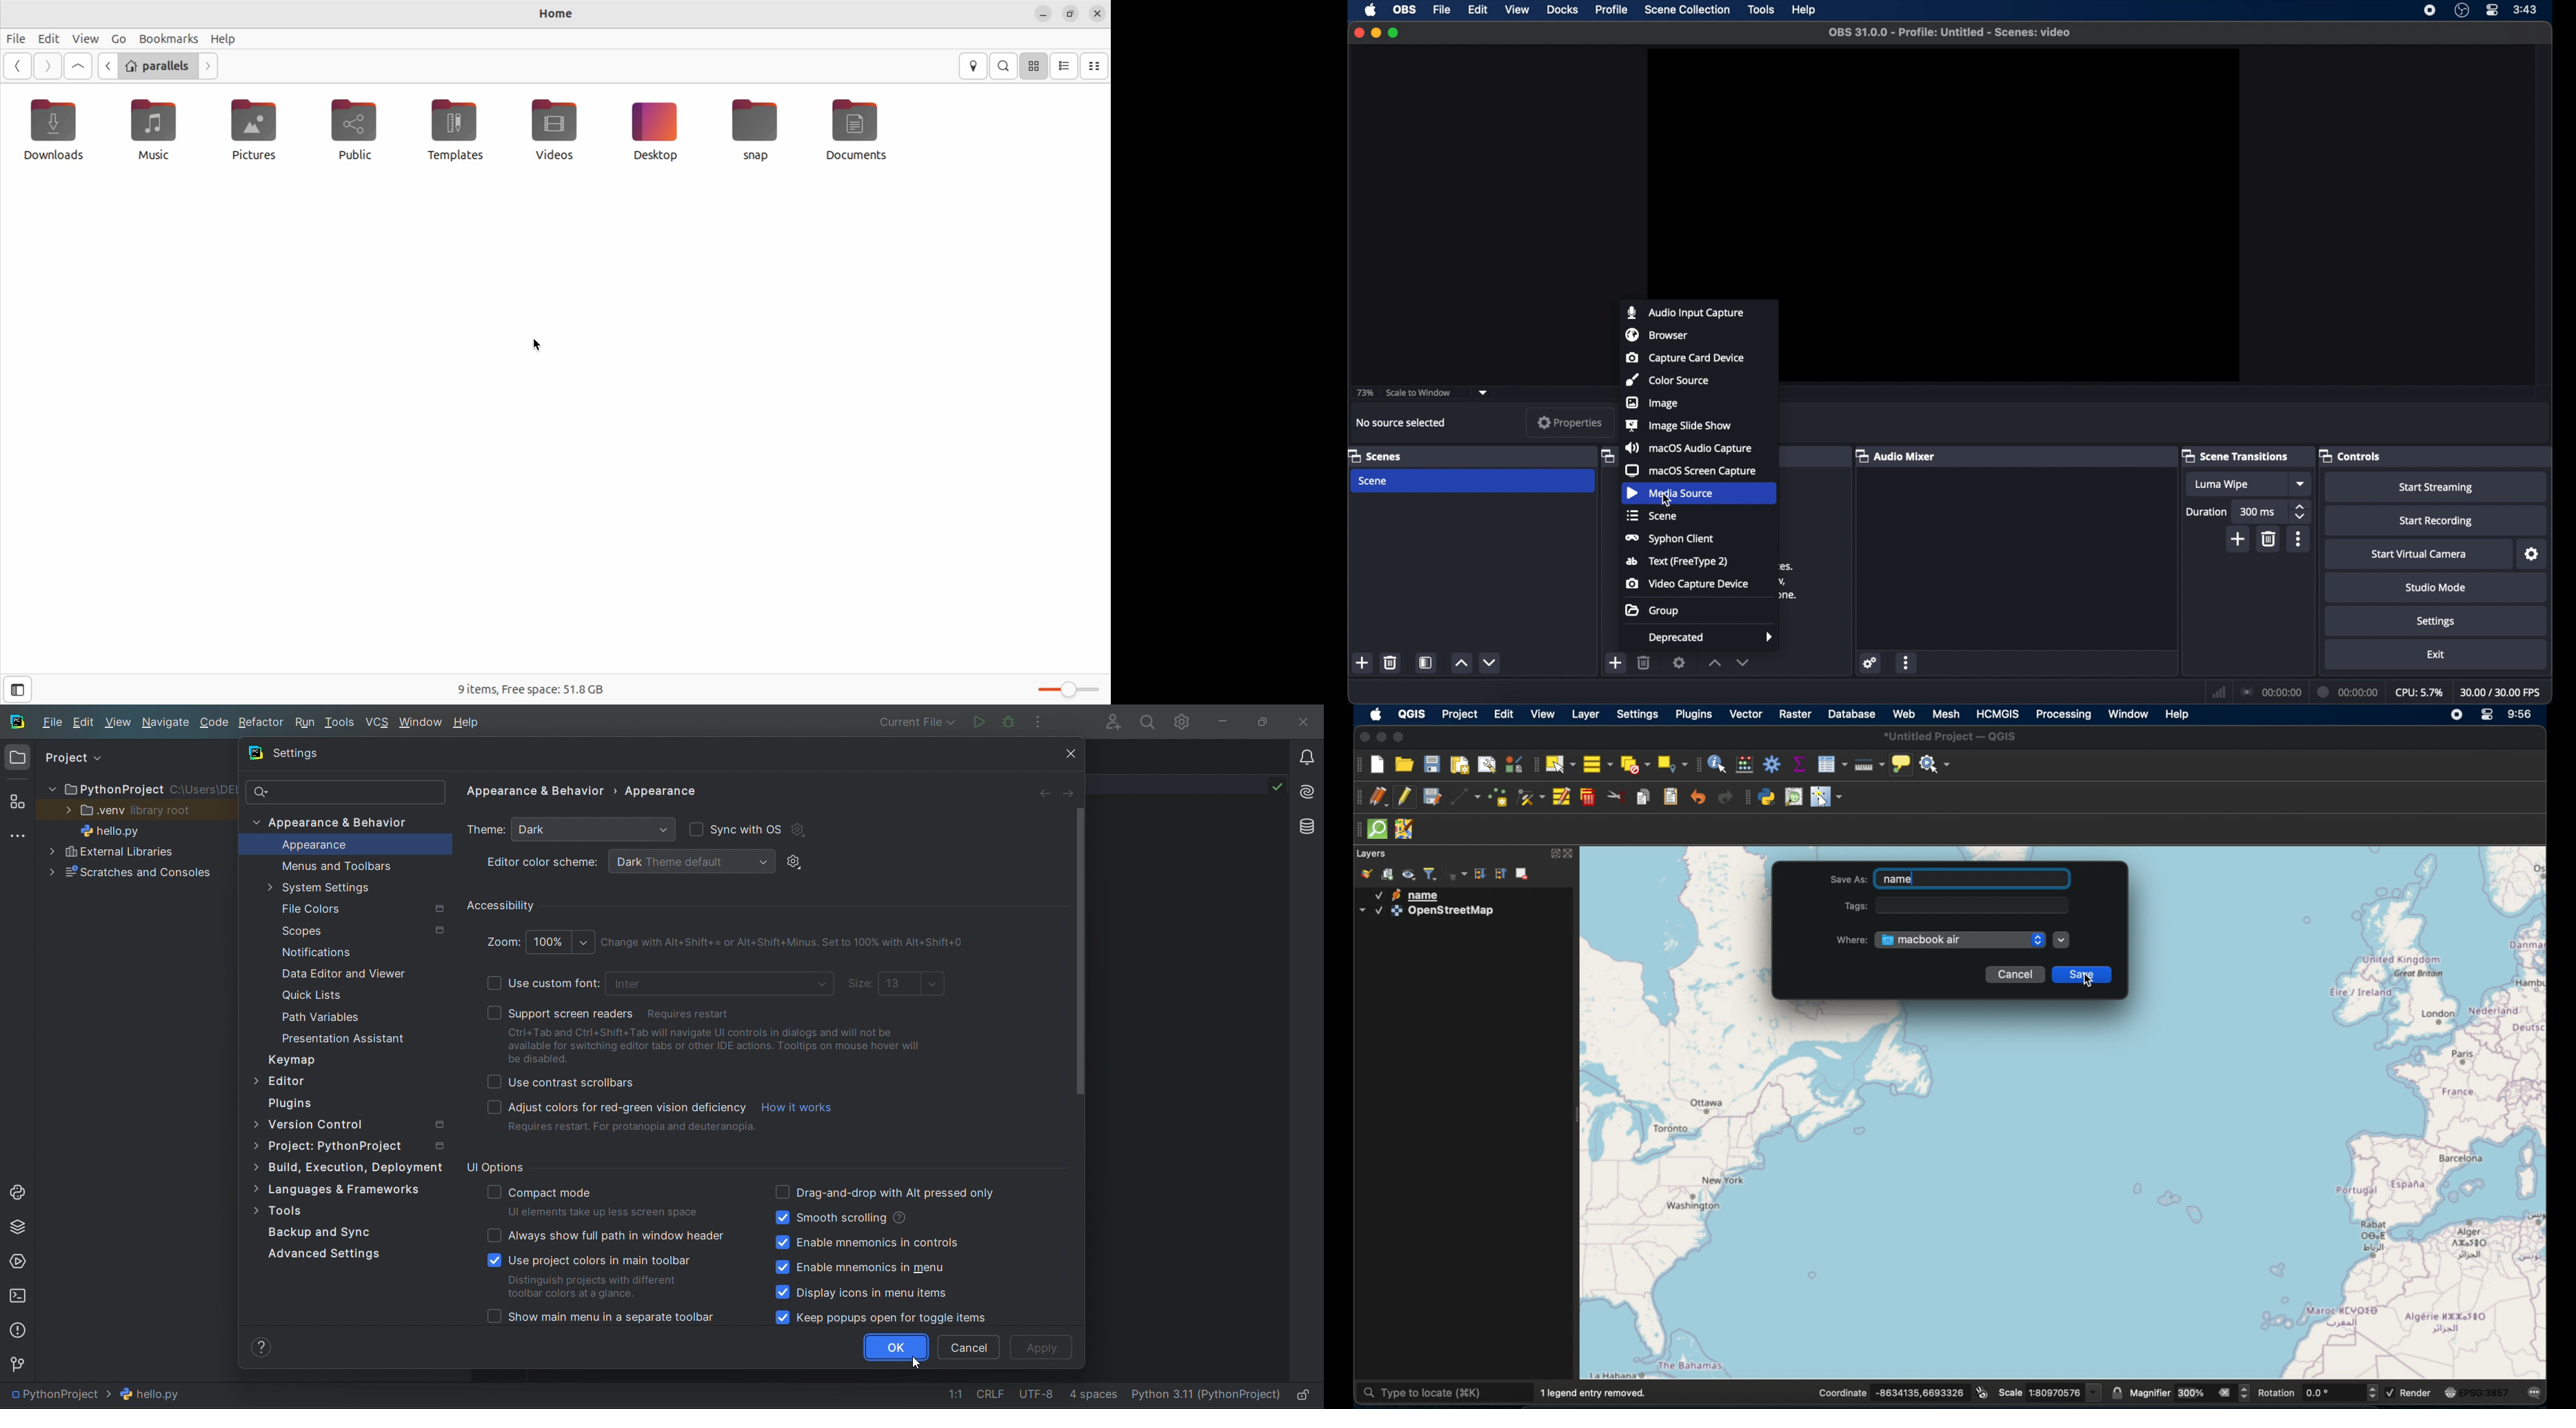 Image resolution: width=2576 pixels, height=1428 pixels. What do you see at coordinates (2438, 655) in the screenshot?
I see `exit` at bounding box center [2438, 655].